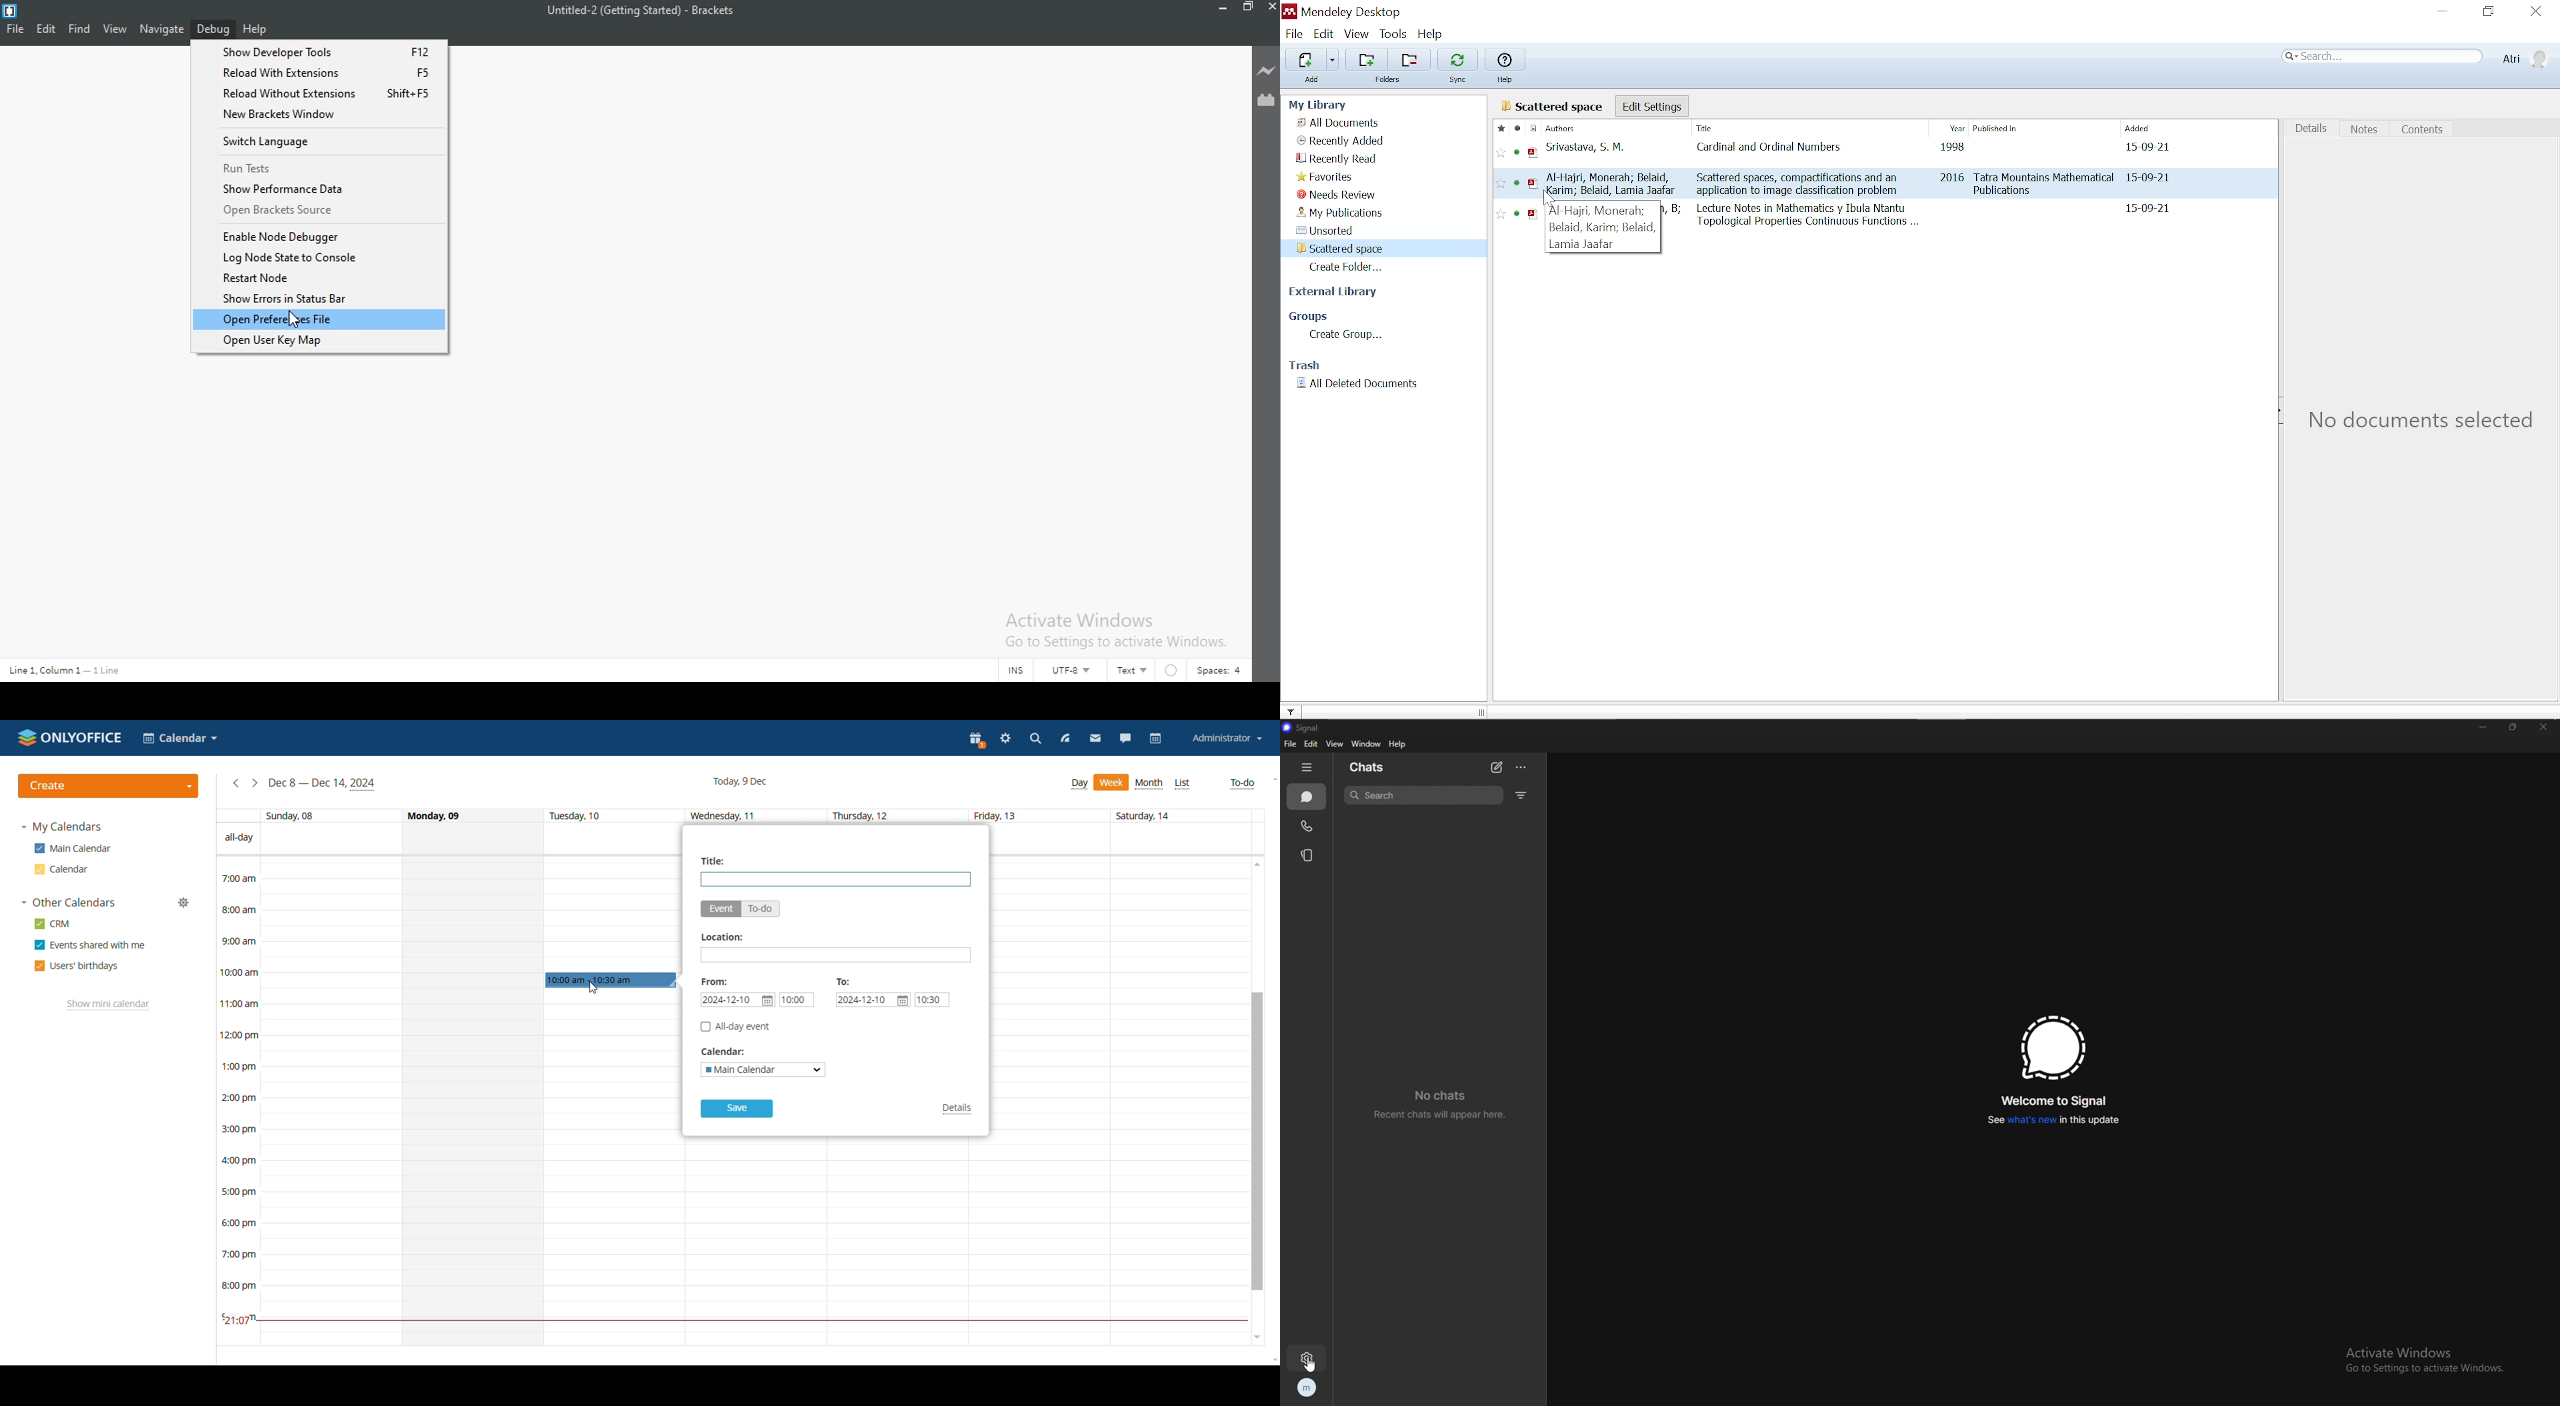  Describe the element at coordinates (2027, 130) in the screenshot. I see `Published in` at that location.